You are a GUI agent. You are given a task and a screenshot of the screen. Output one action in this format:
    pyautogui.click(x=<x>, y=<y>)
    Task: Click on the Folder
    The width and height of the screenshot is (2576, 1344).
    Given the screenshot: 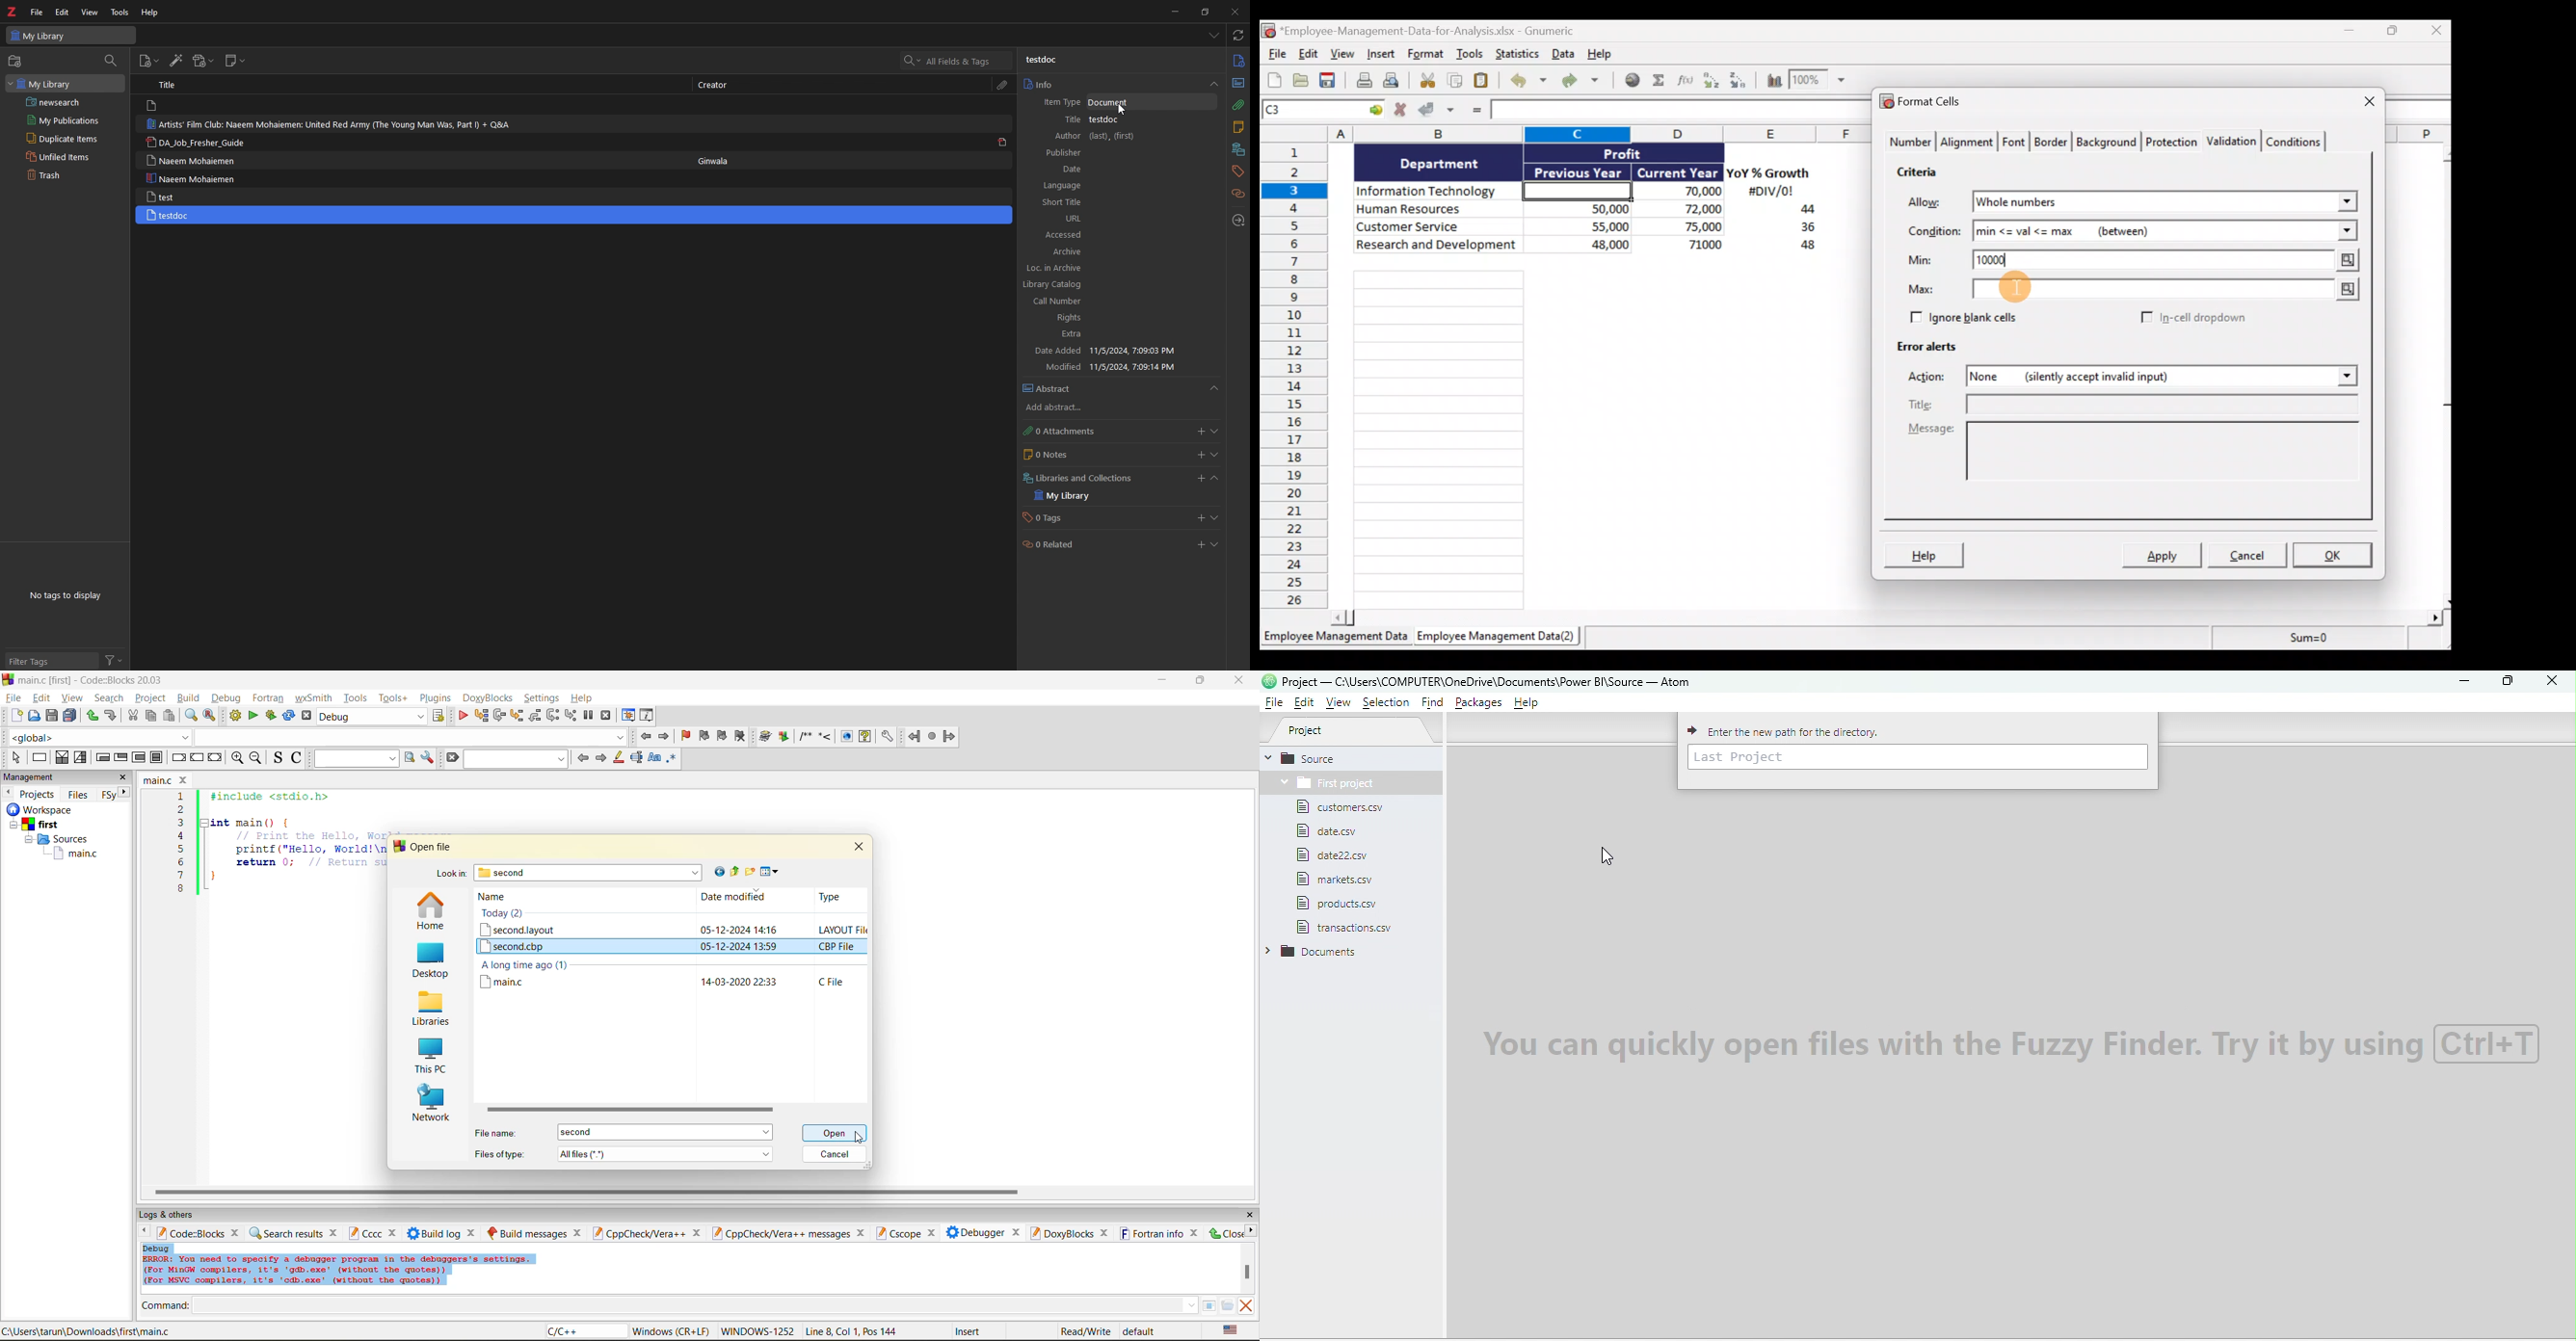 What is the action you would take?
    pyautogui.click(x=1318, y=953)
    